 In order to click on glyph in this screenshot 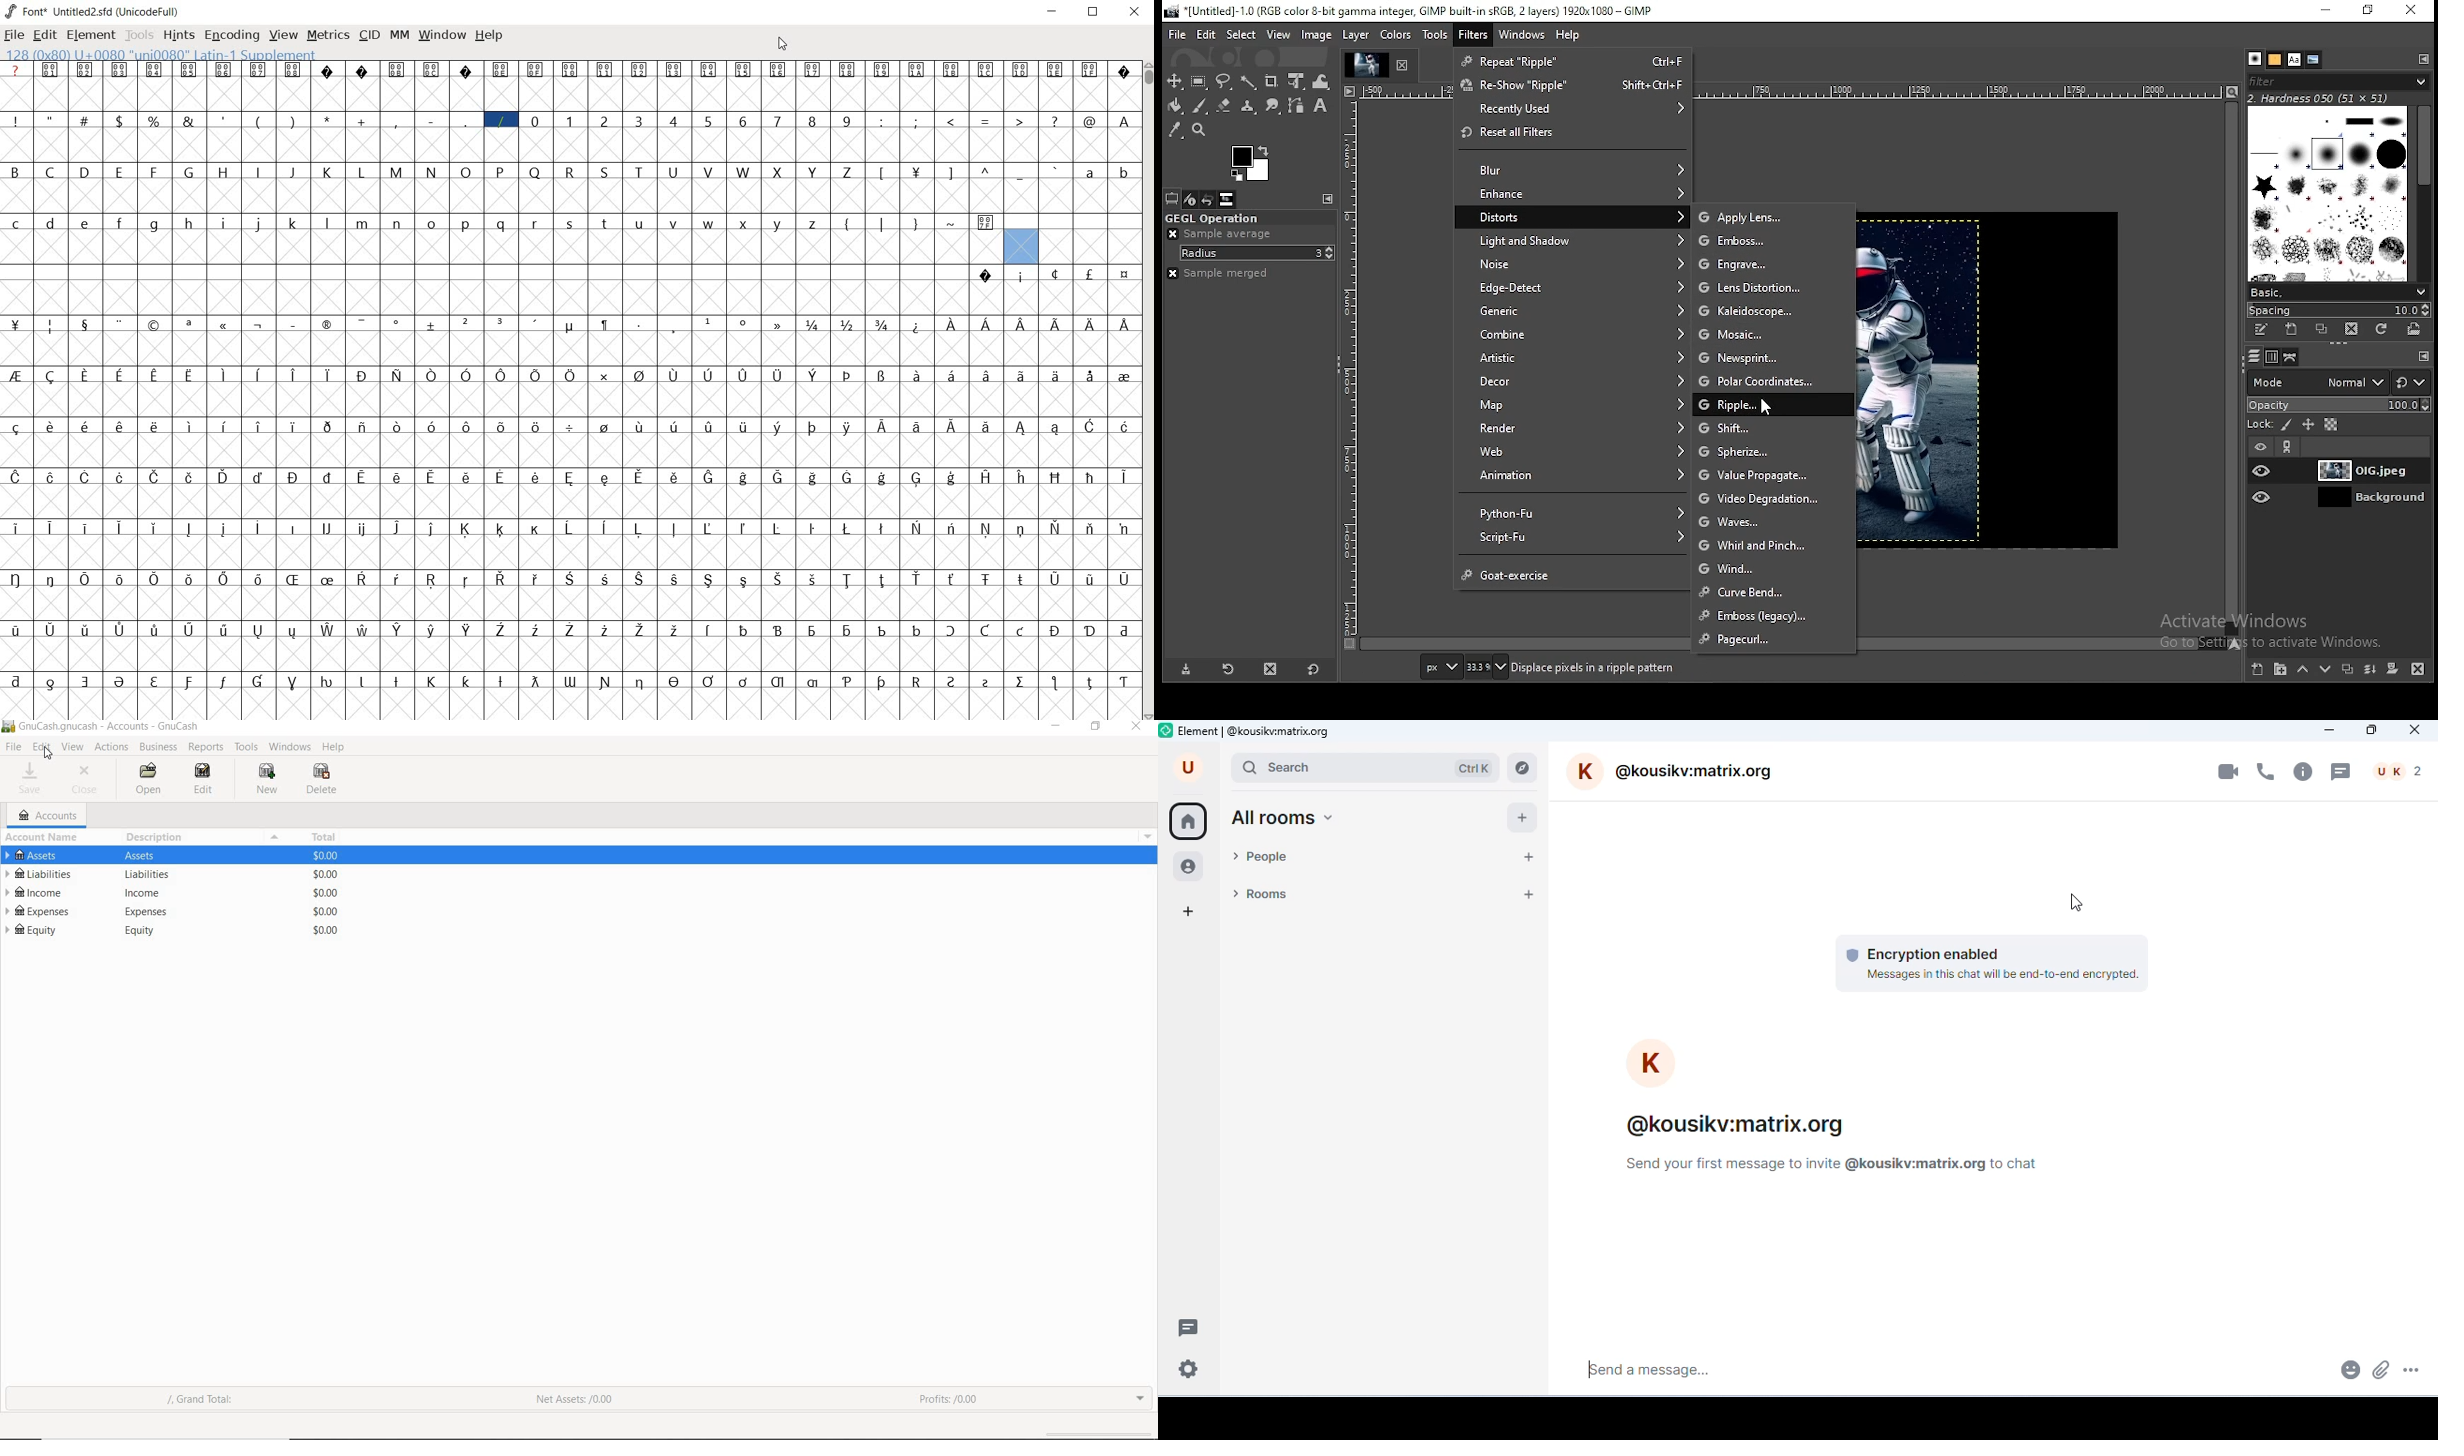, I will do `click(190, 580)`.